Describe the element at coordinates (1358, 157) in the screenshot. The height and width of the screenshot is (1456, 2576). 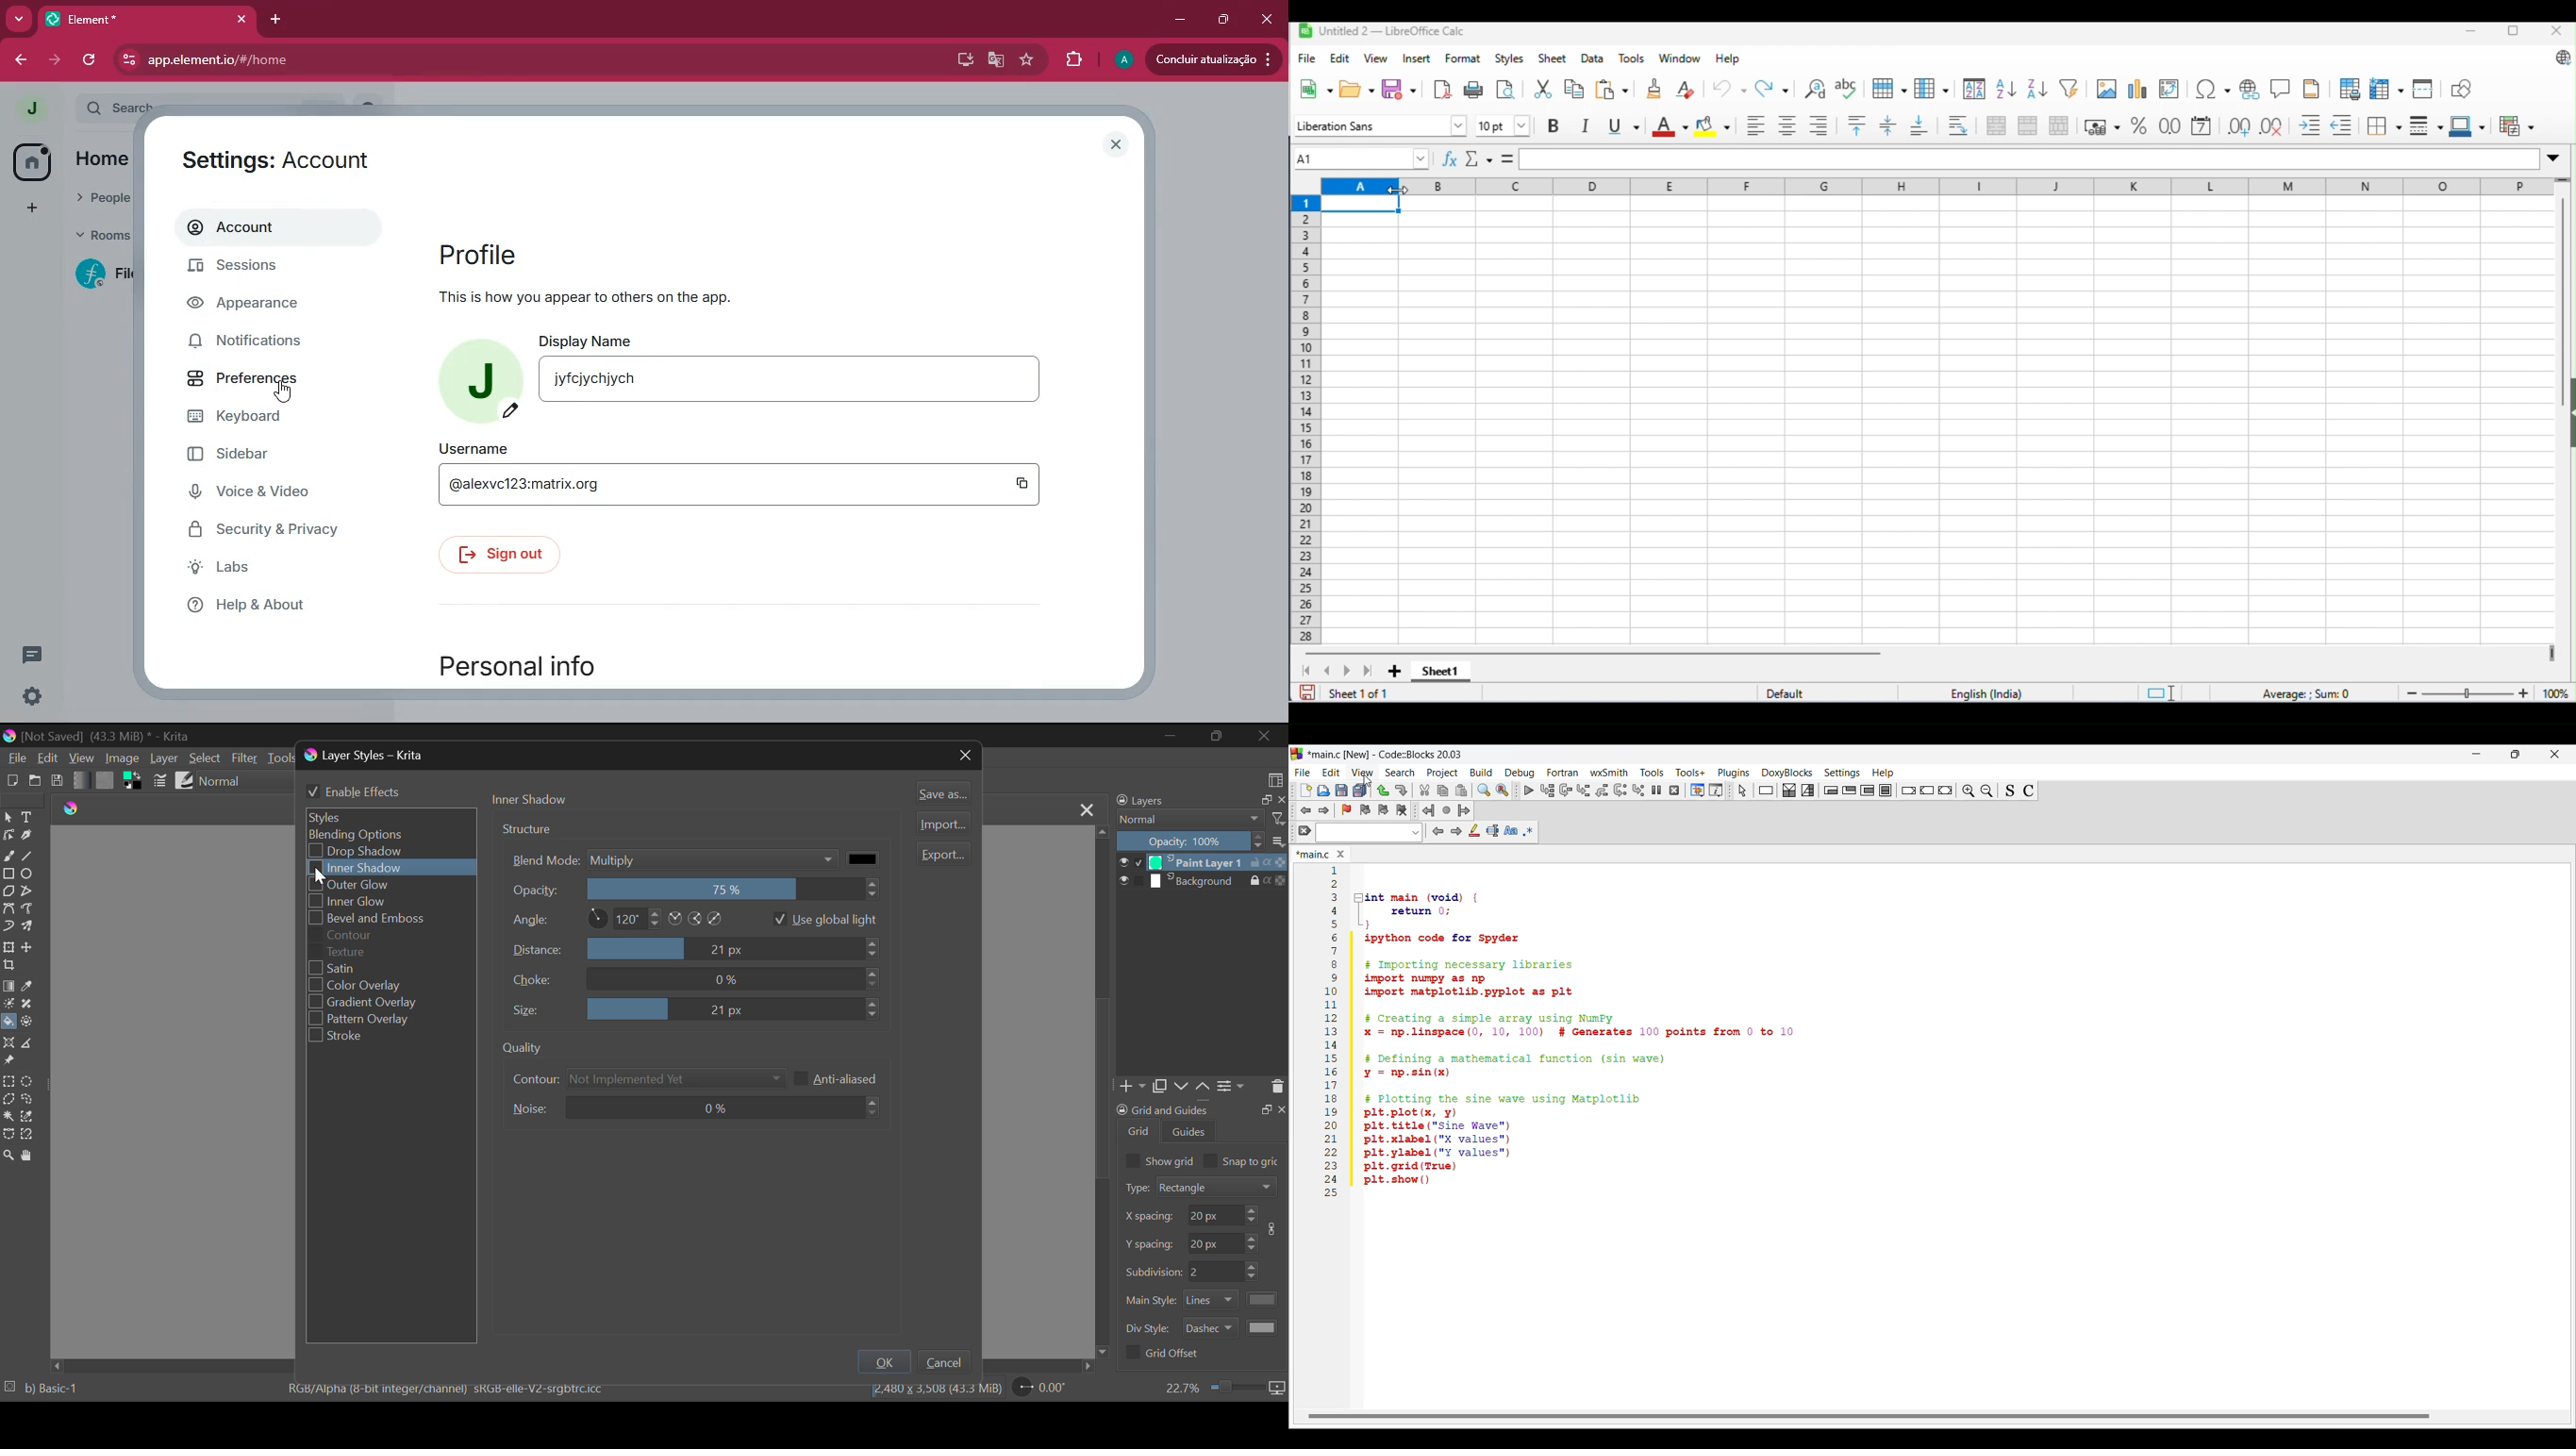
I see `selected cell number` at that location.